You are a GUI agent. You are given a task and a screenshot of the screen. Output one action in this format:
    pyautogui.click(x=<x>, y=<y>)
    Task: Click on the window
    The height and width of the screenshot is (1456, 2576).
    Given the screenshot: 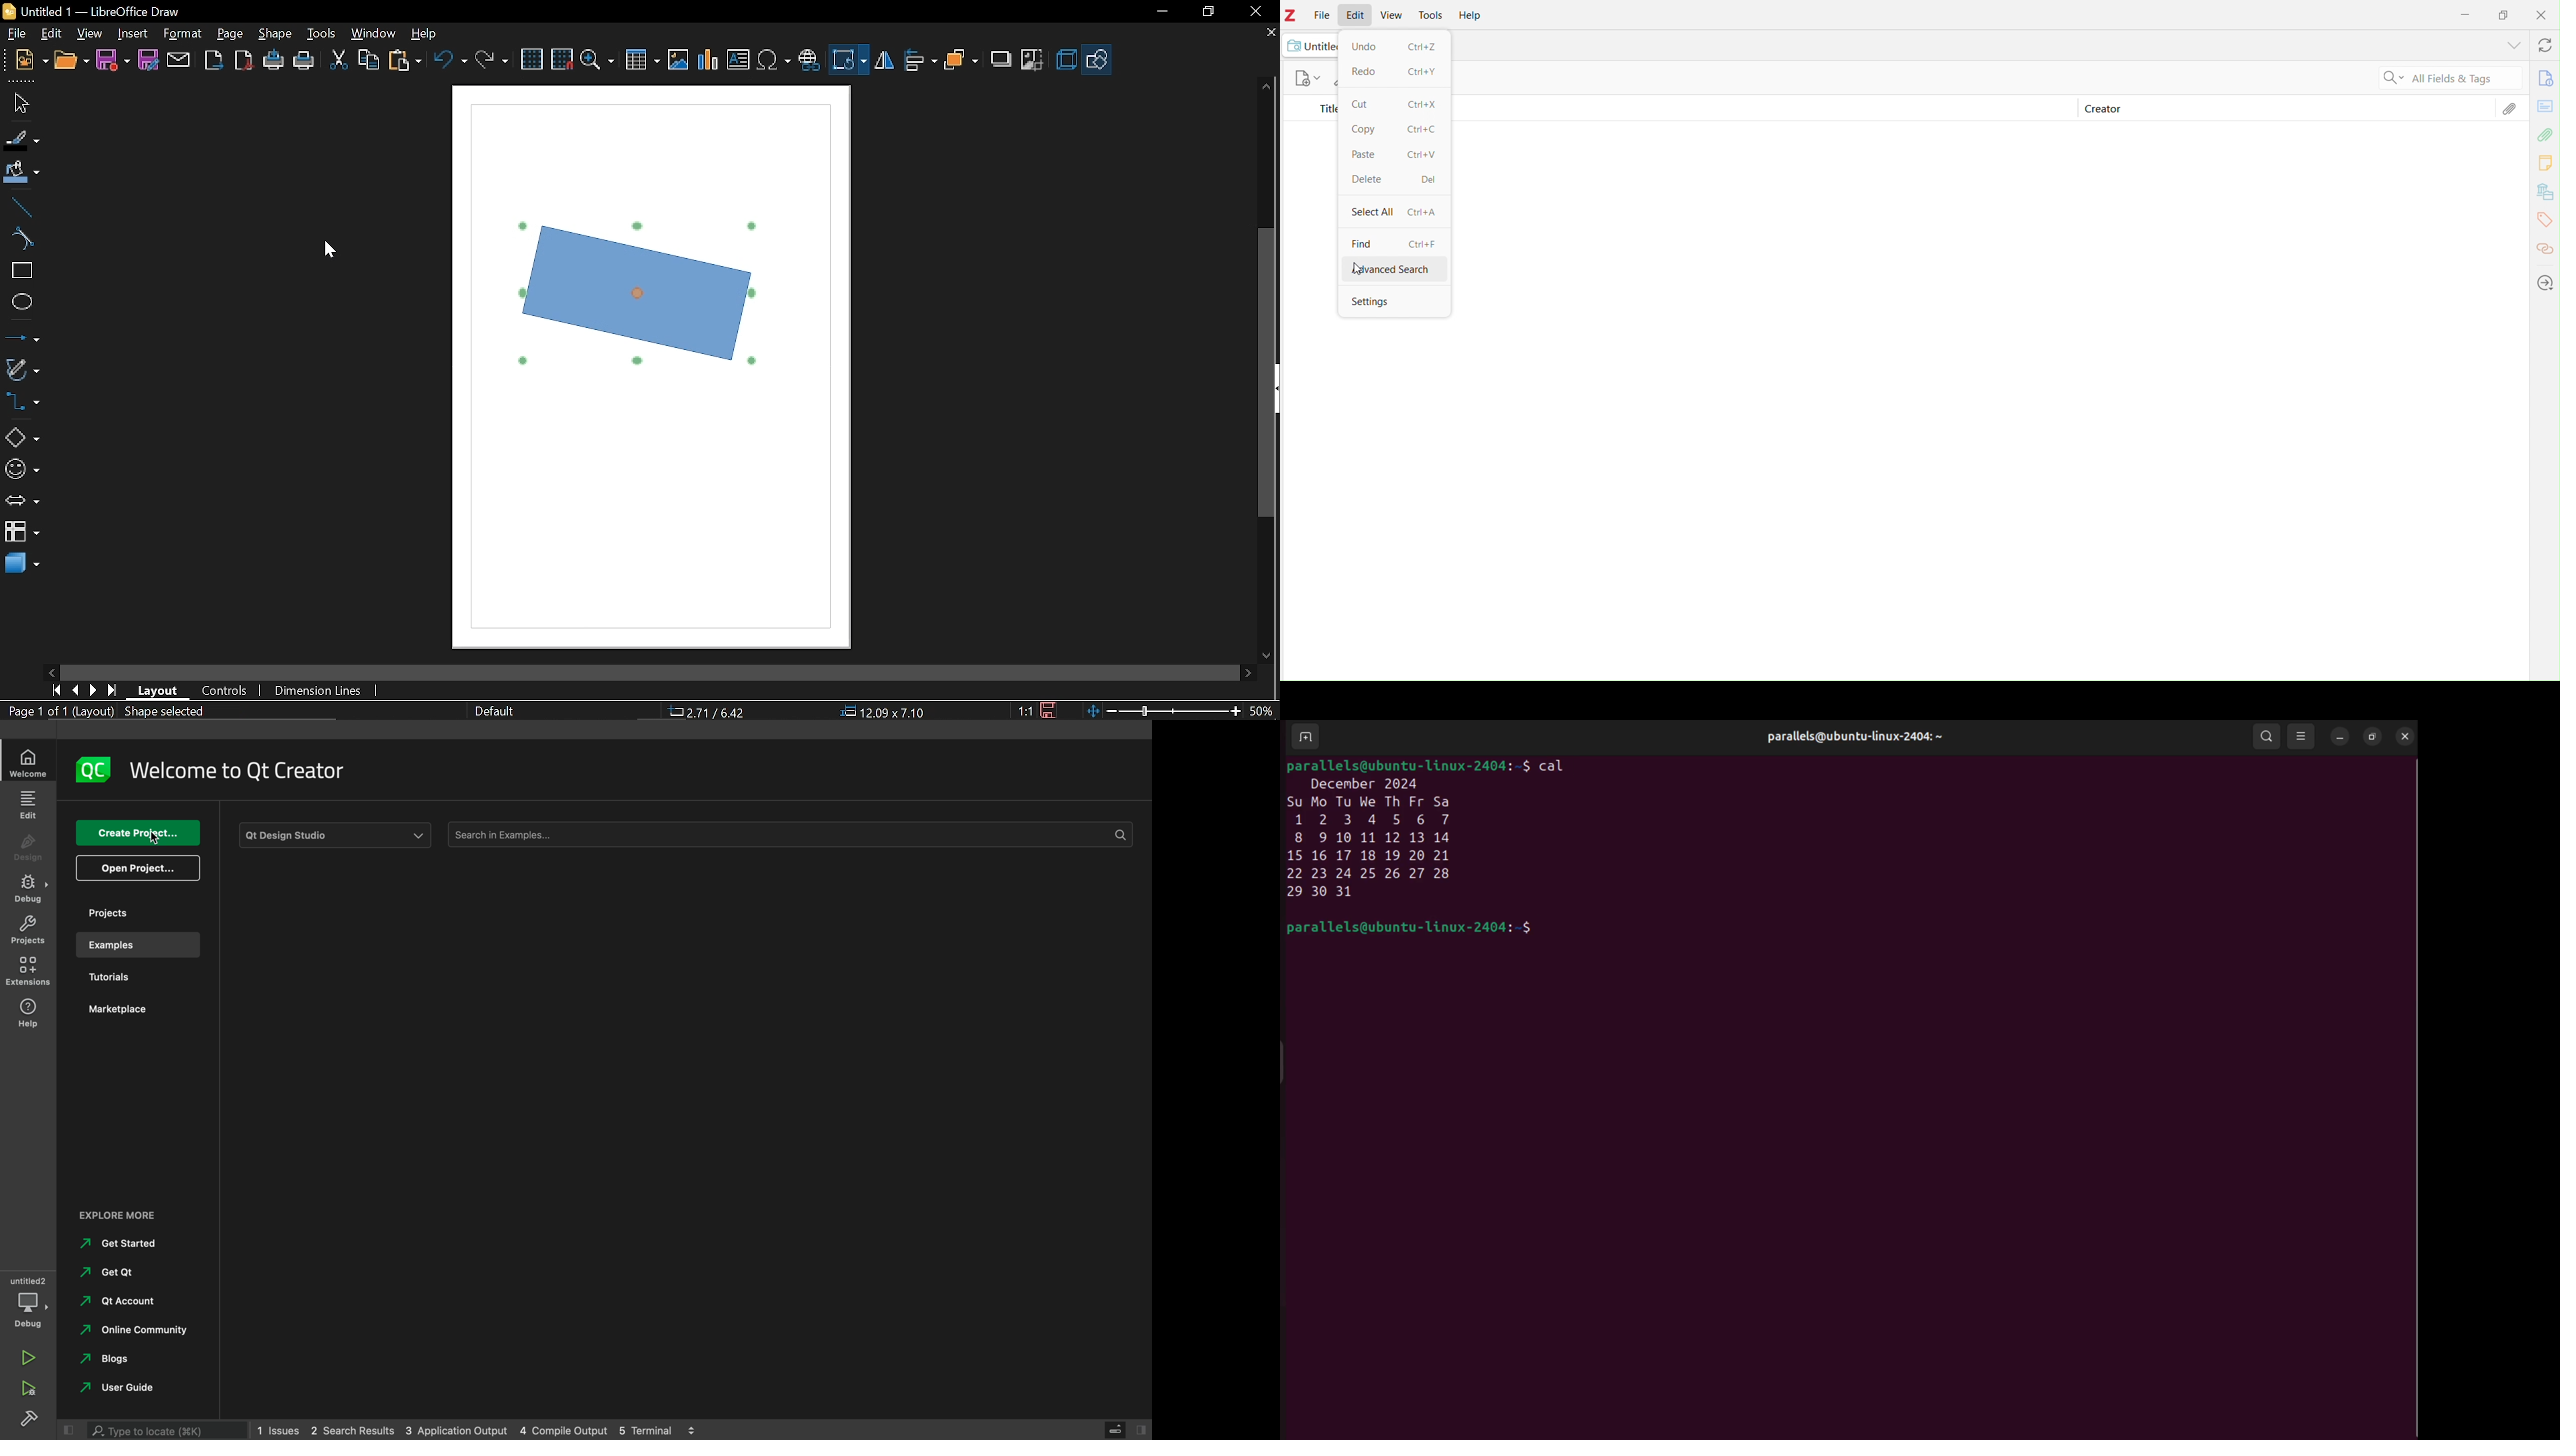 What is the action you would take?
    pyautogui.click(x=374, y=36)
    